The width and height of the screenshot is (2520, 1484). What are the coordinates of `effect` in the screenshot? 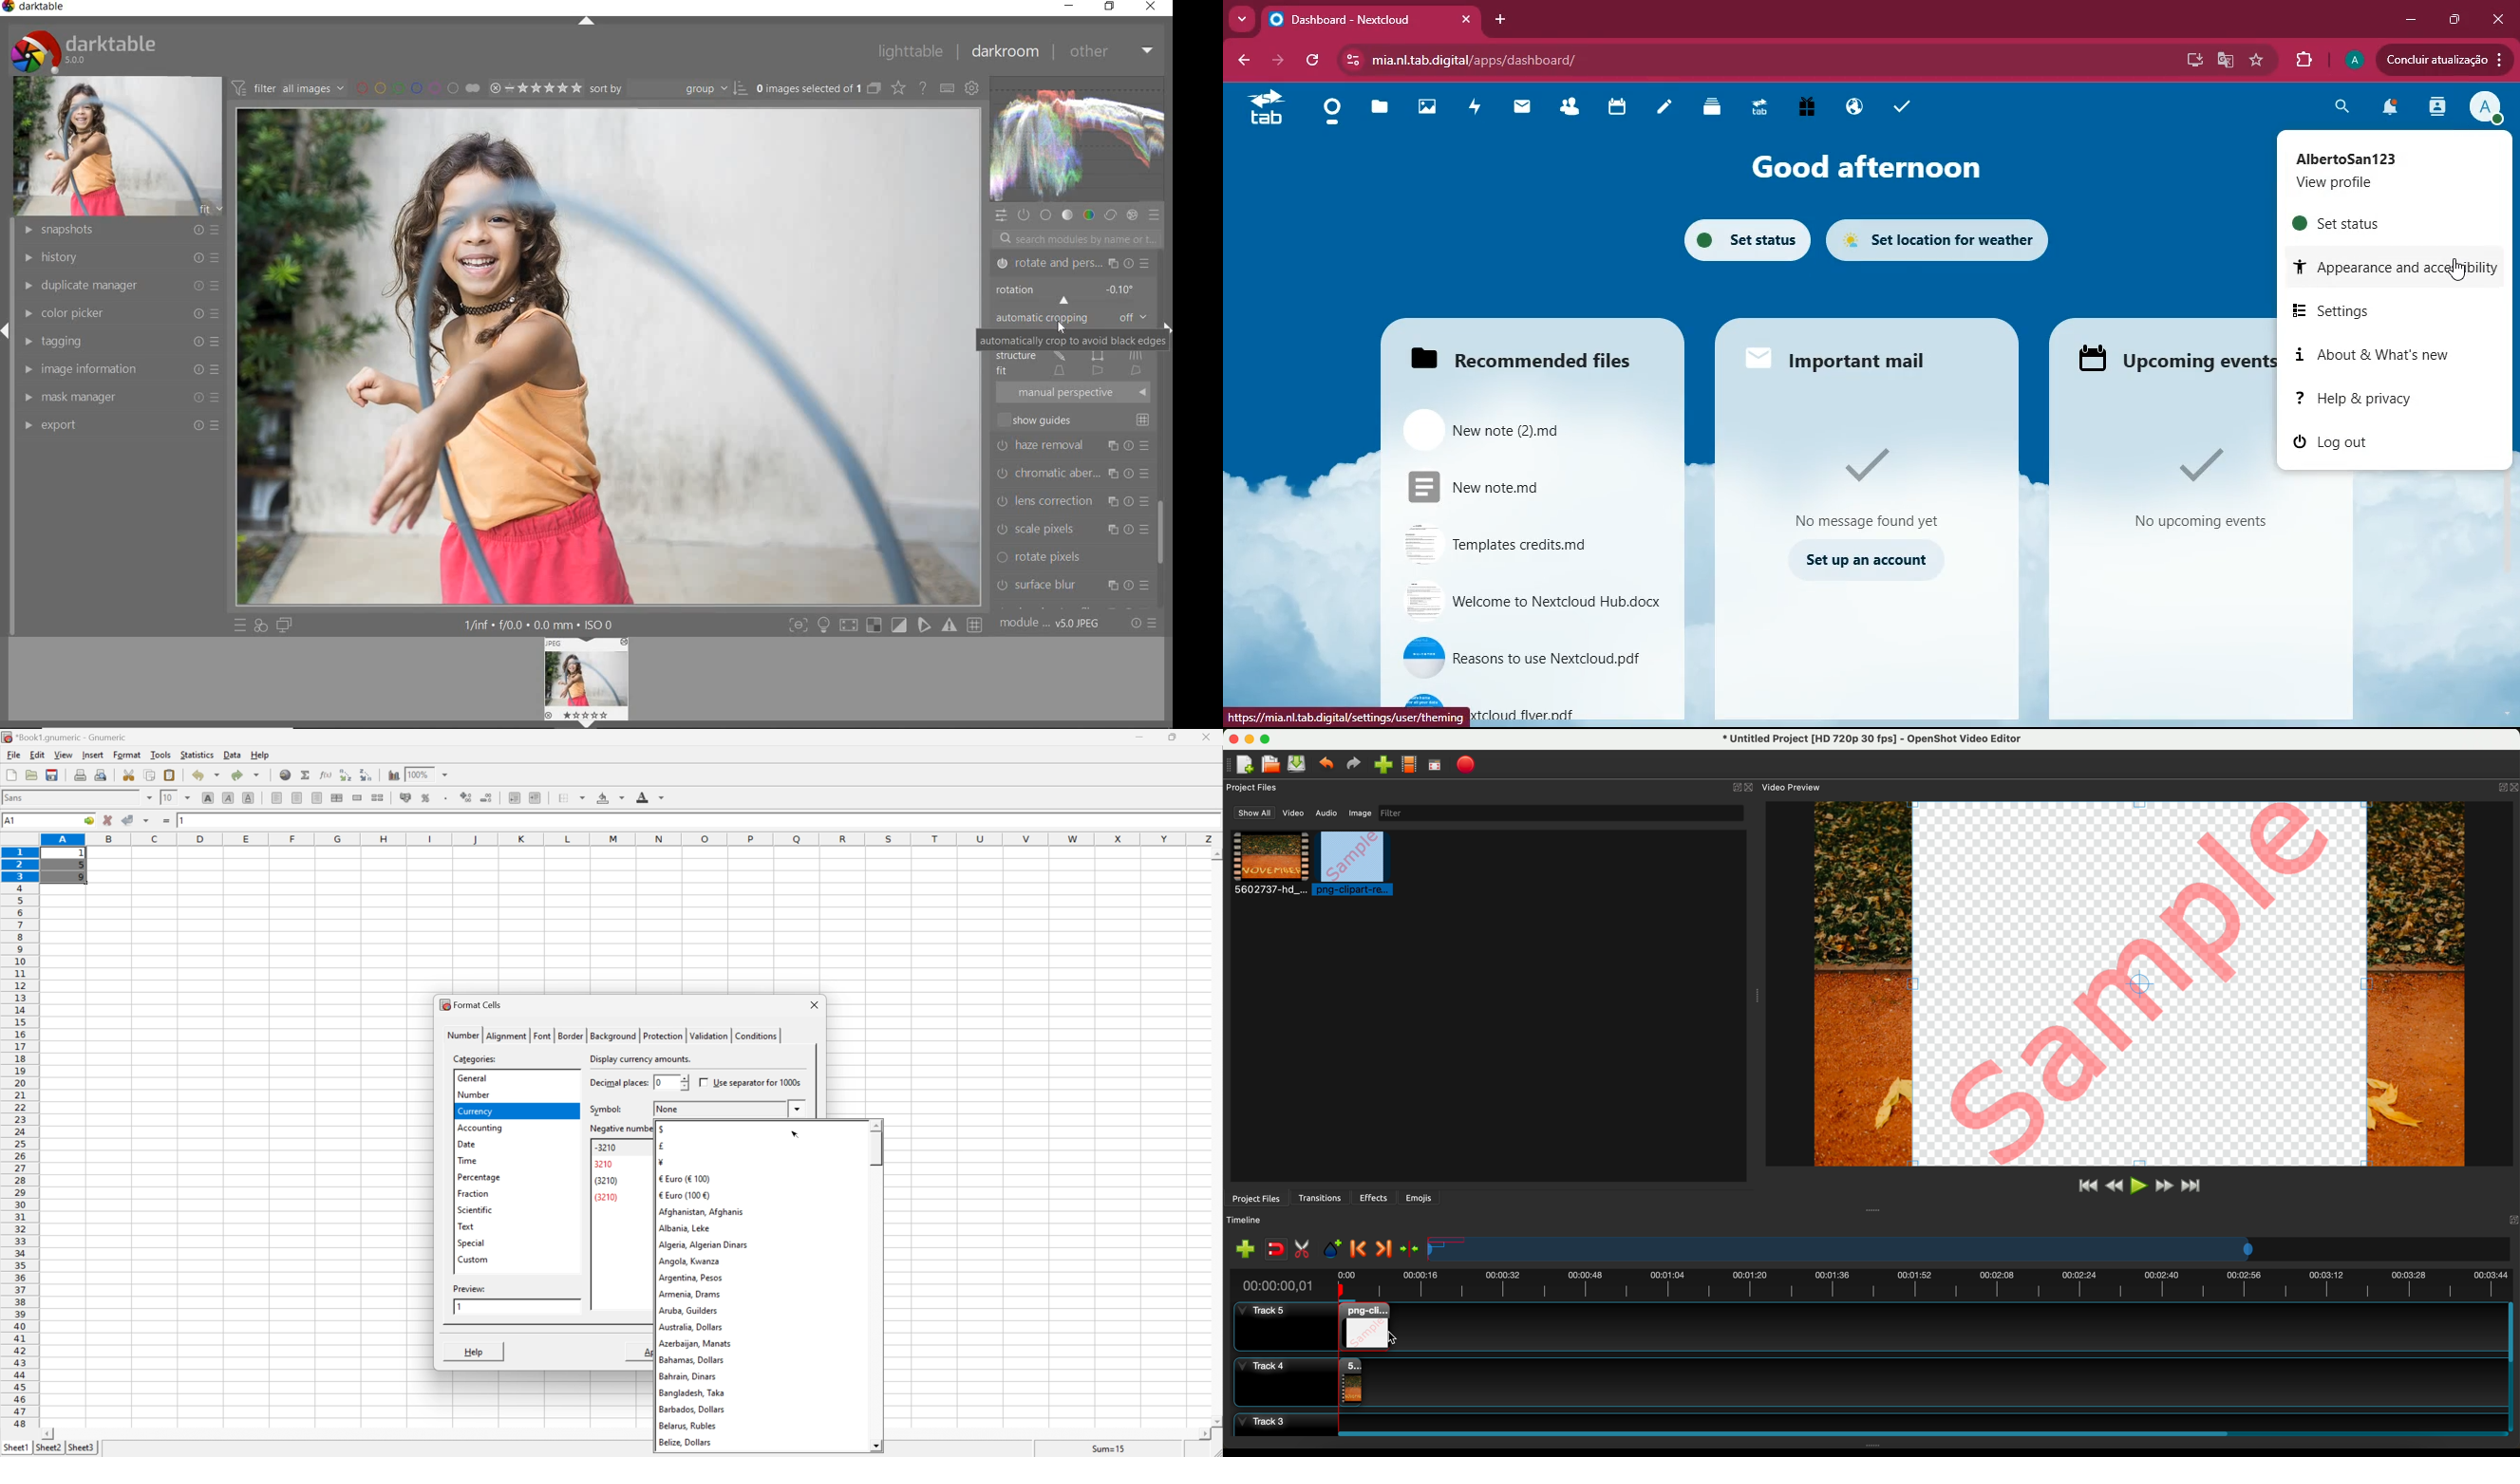 It's located at (1134, 216).